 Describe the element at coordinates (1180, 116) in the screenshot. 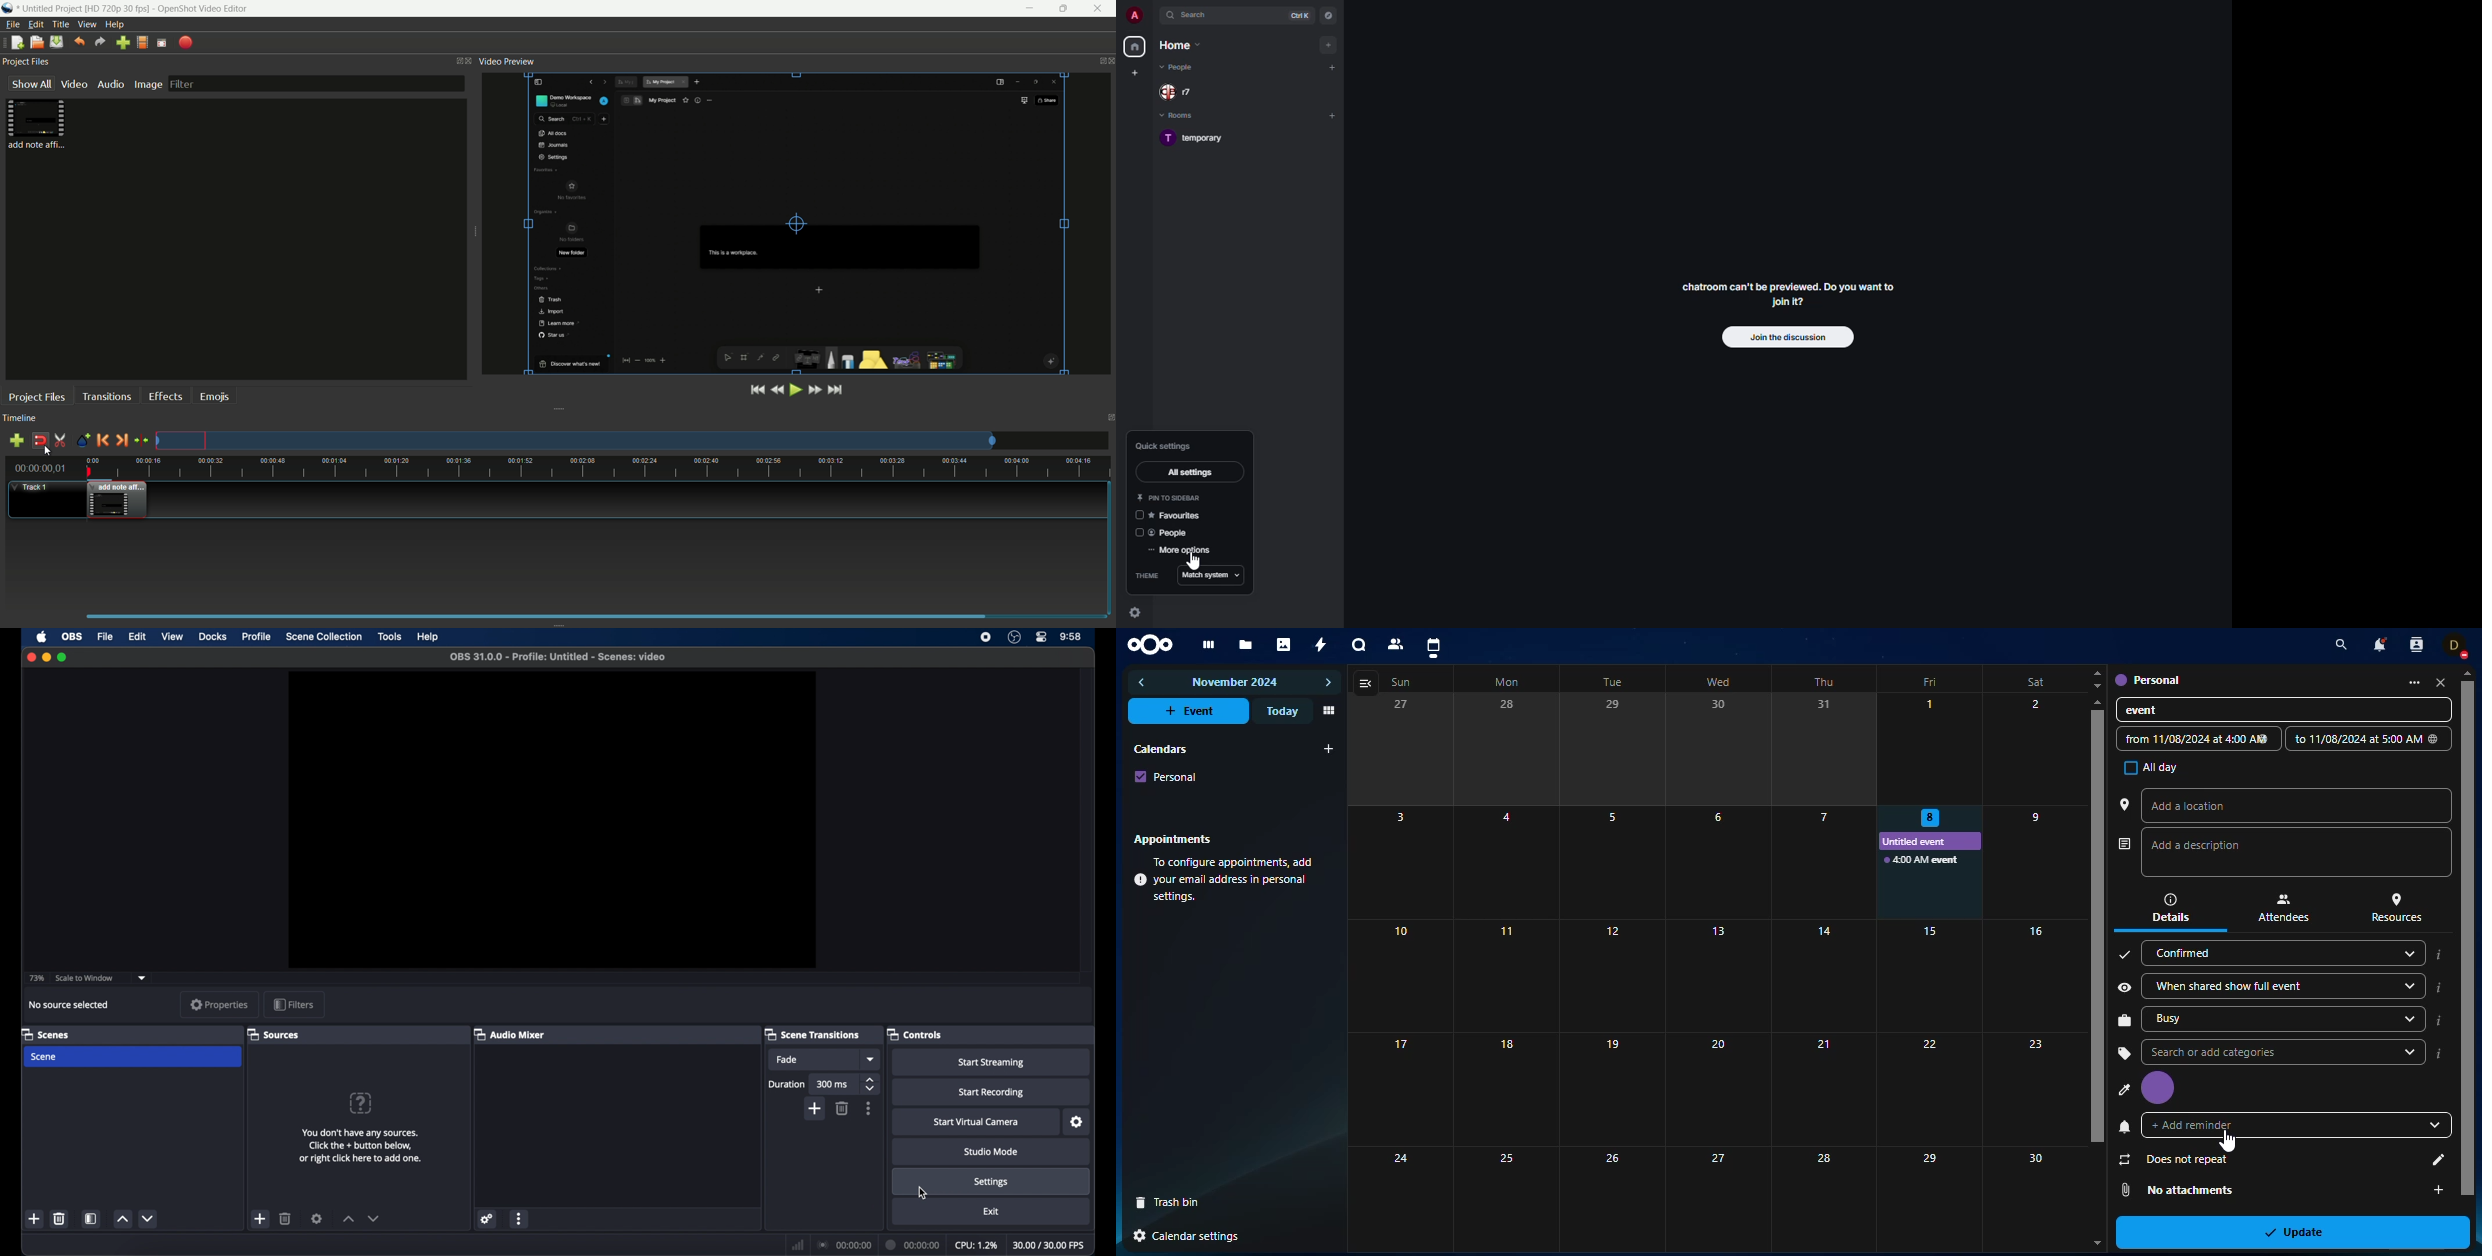

I see `rooms` at that location.